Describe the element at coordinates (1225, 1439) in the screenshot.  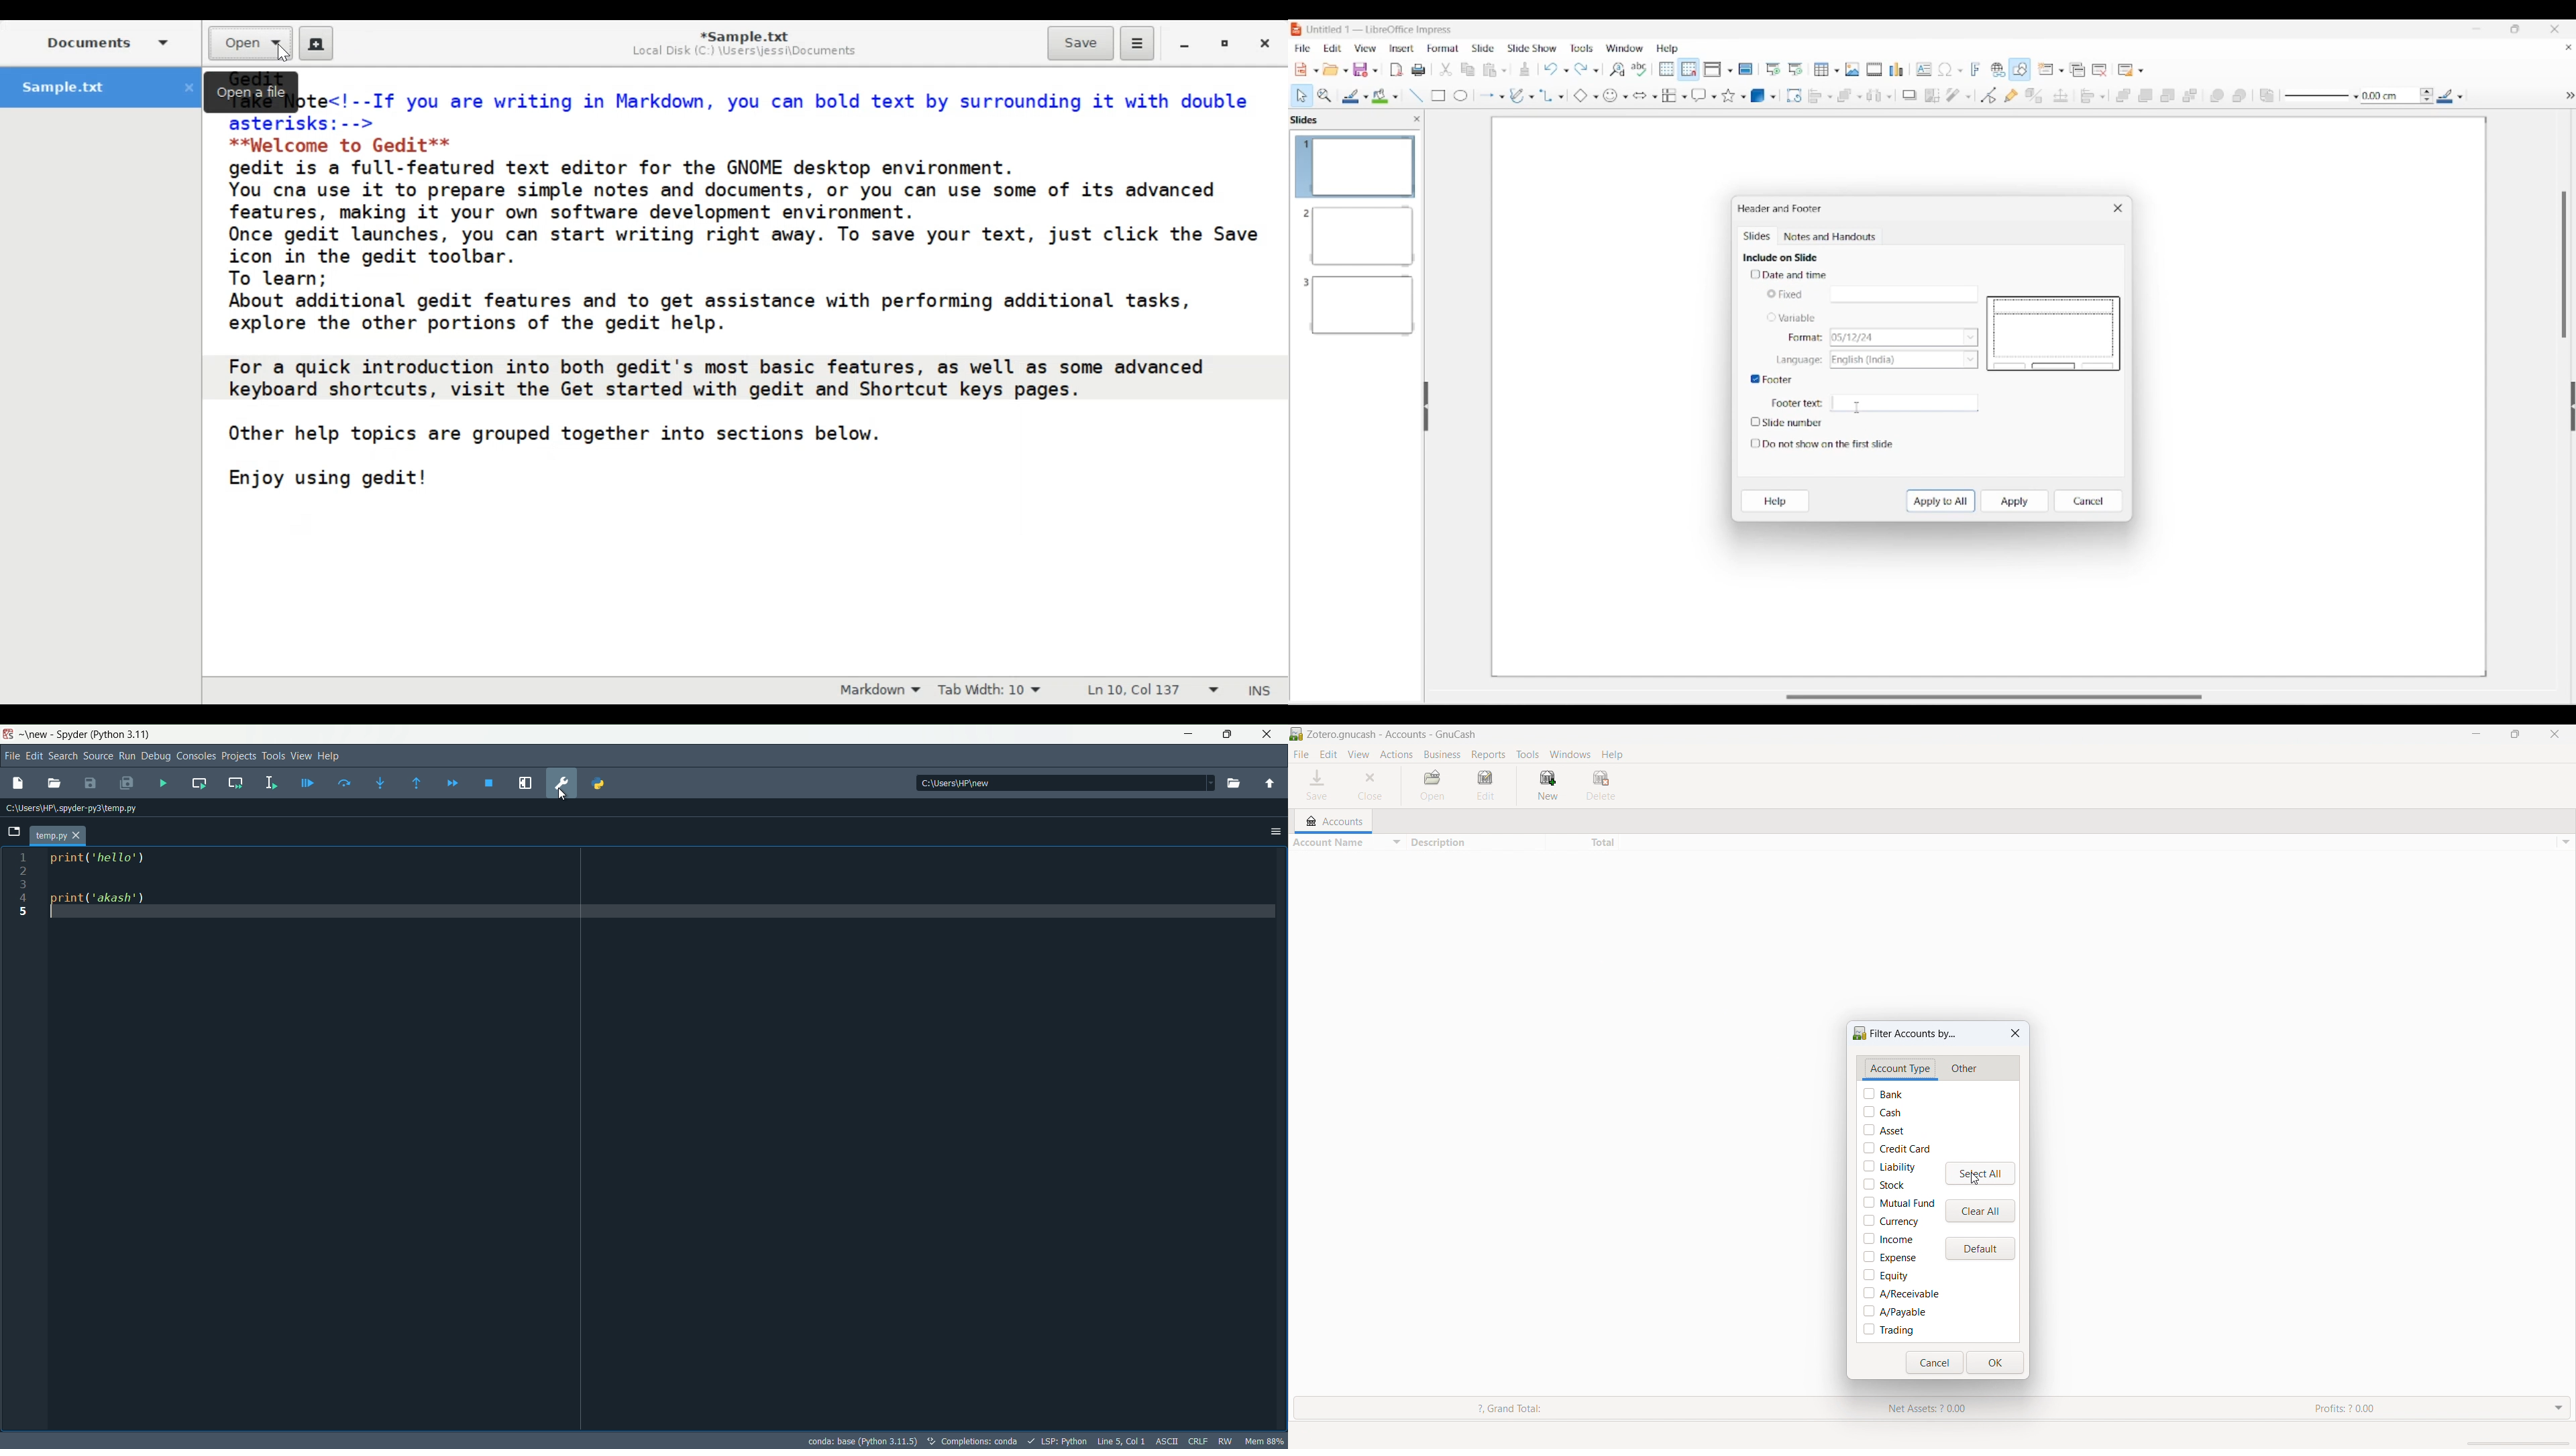
I see `RW` at that location.